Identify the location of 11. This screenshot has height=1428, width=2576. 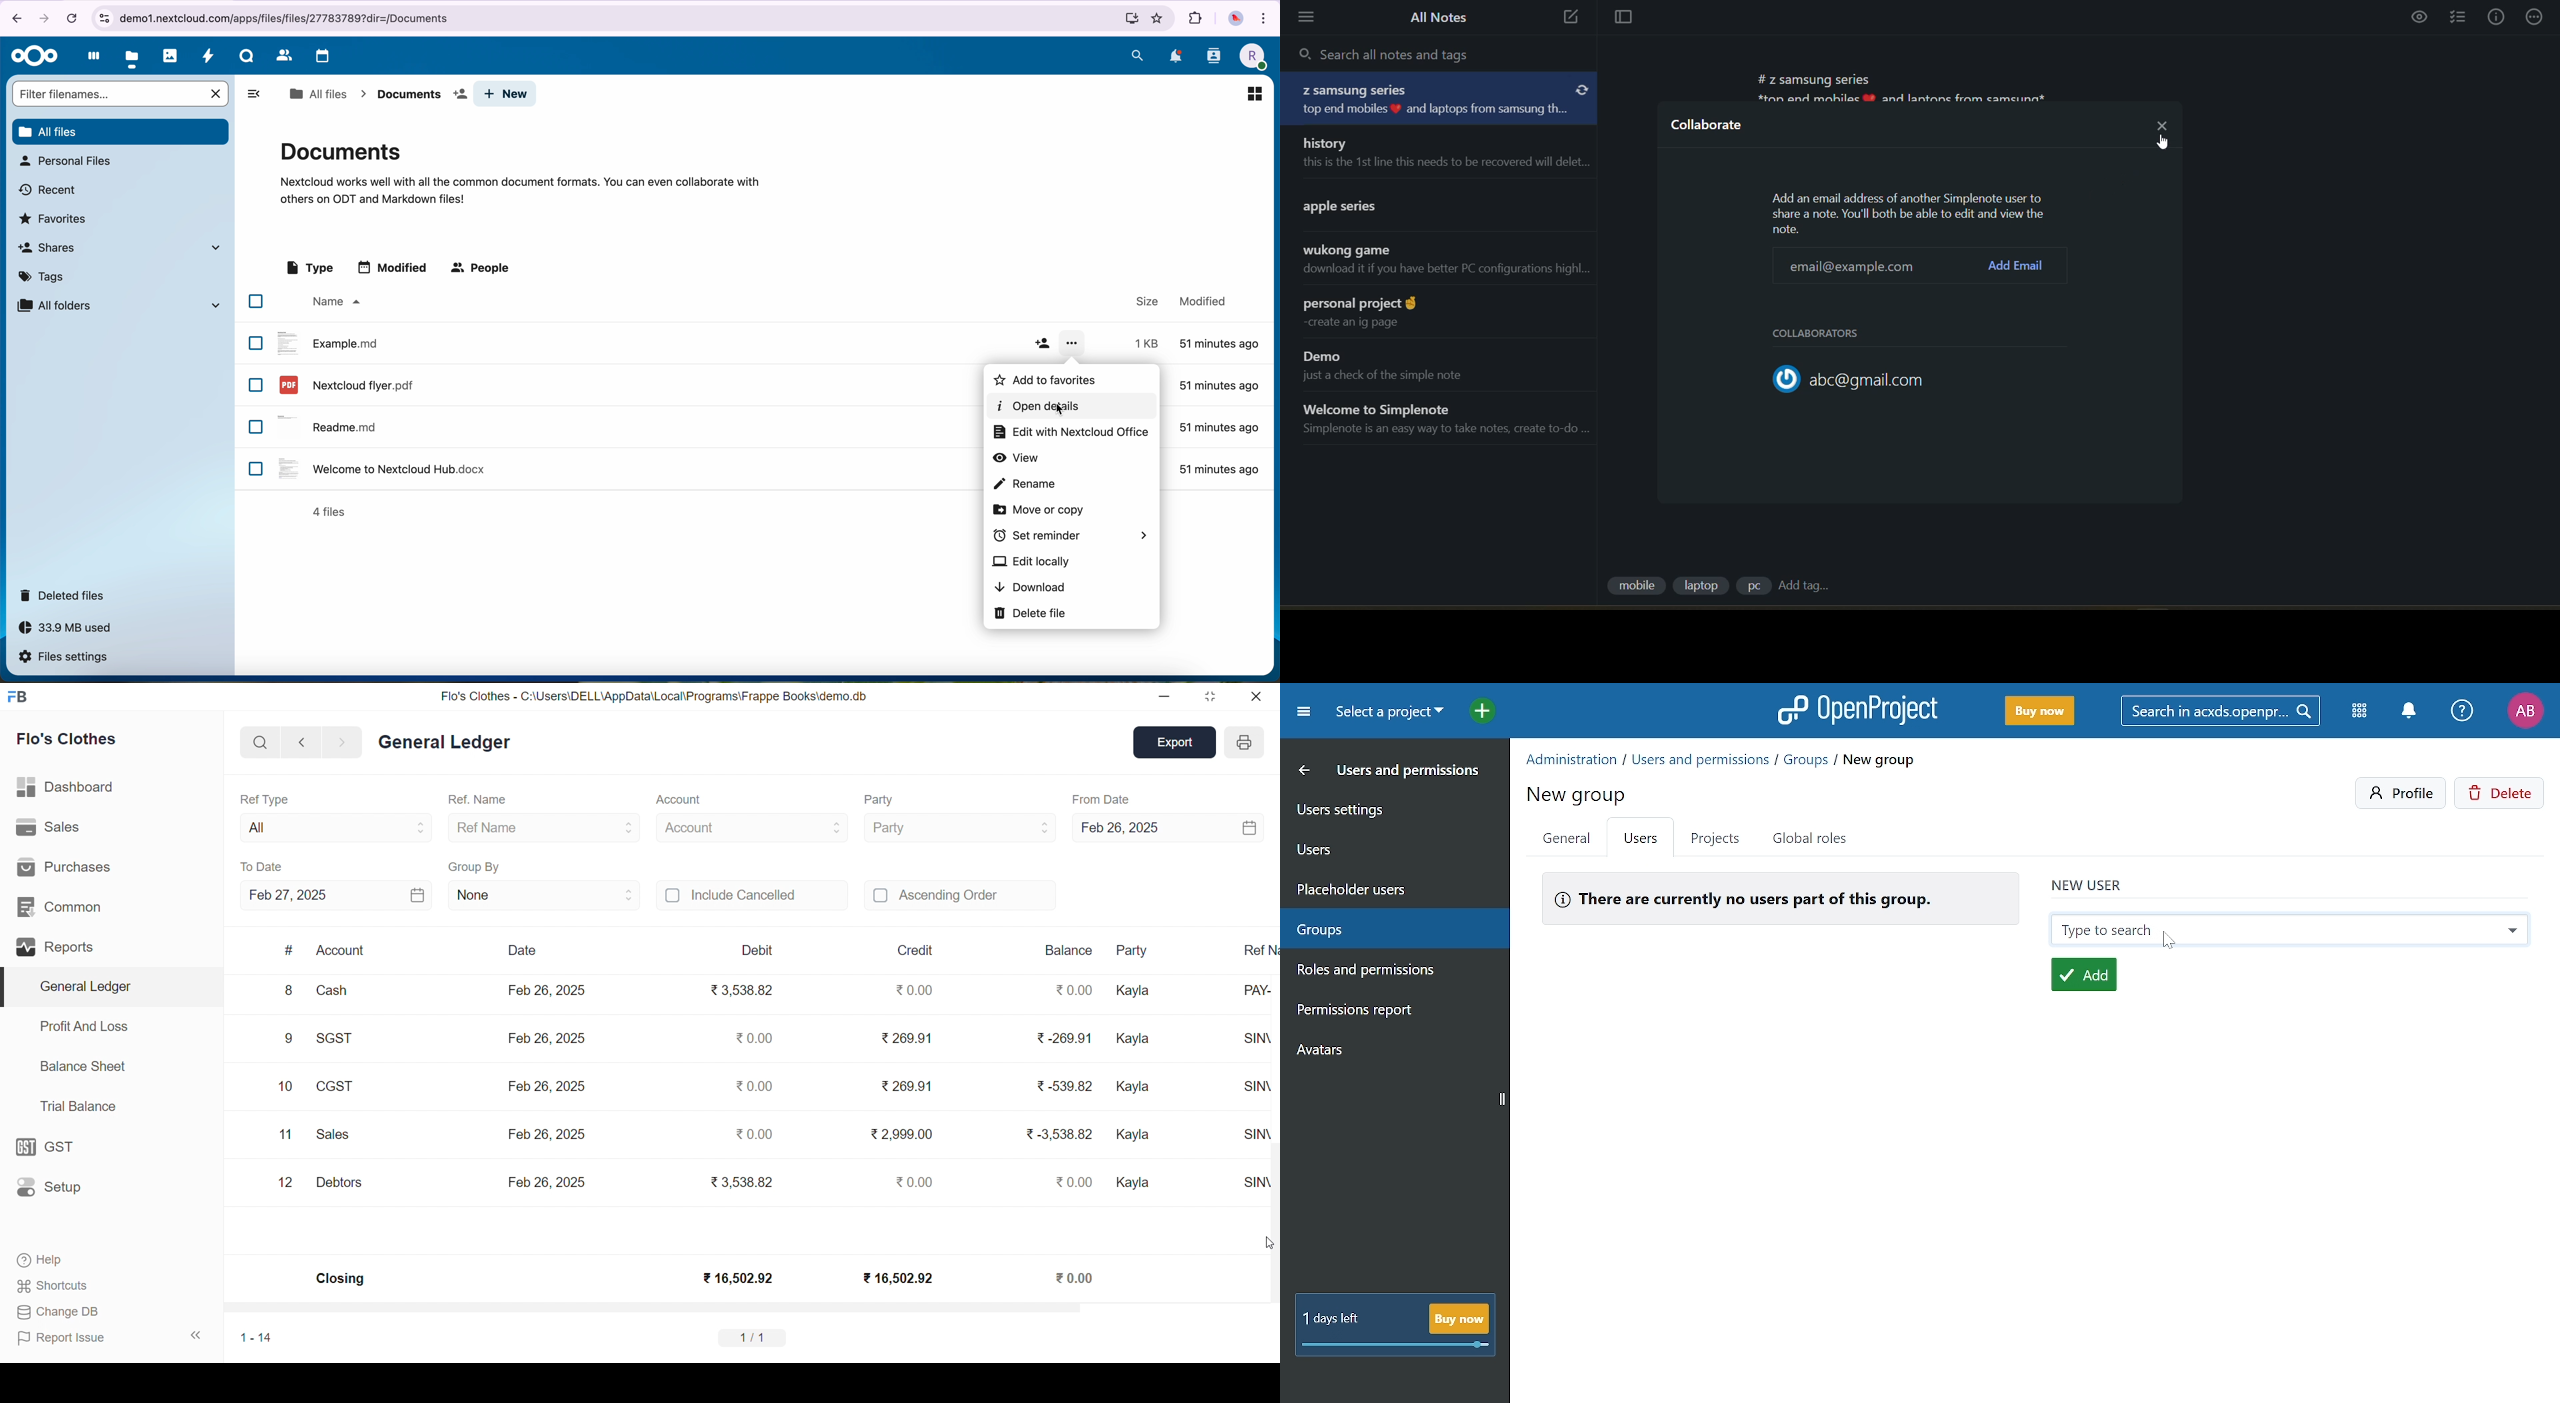
(285, 1135).